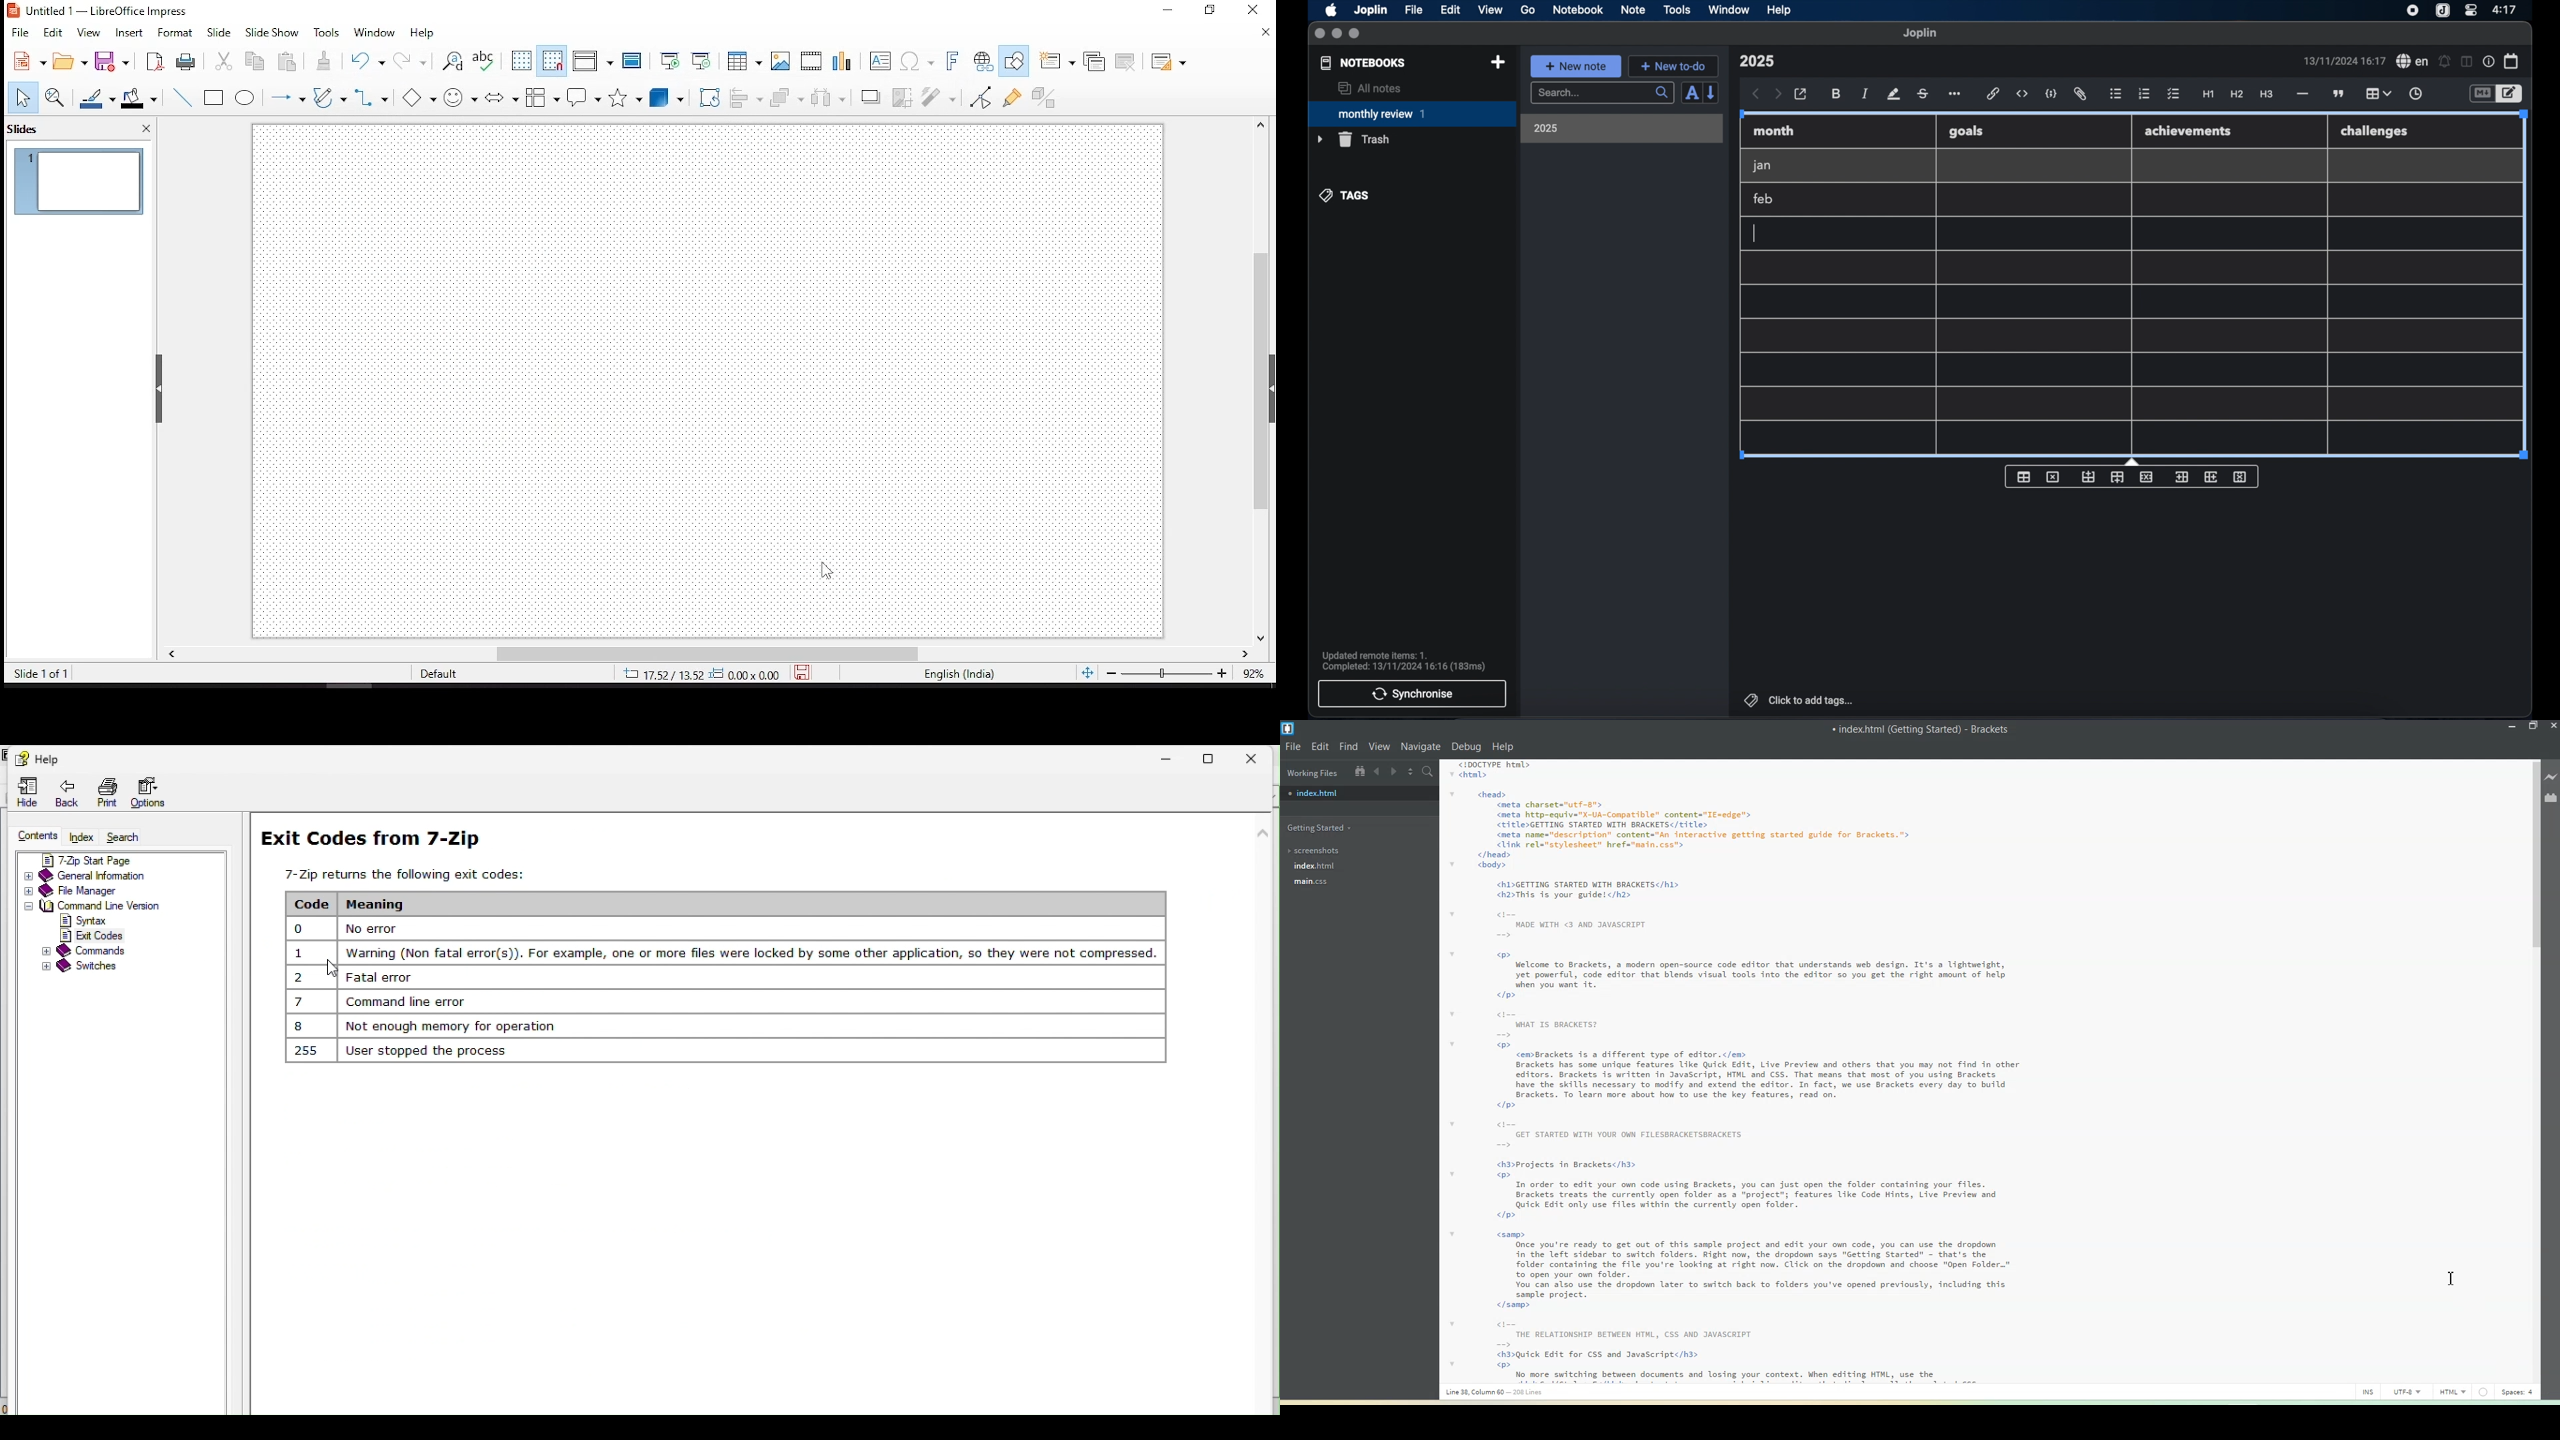 The width and height of the screenshot is (2576, 1456). What do you see at coordinates (2080, 94) in the screenshot?
I see `attach file` at bounding box center [2080, 94].